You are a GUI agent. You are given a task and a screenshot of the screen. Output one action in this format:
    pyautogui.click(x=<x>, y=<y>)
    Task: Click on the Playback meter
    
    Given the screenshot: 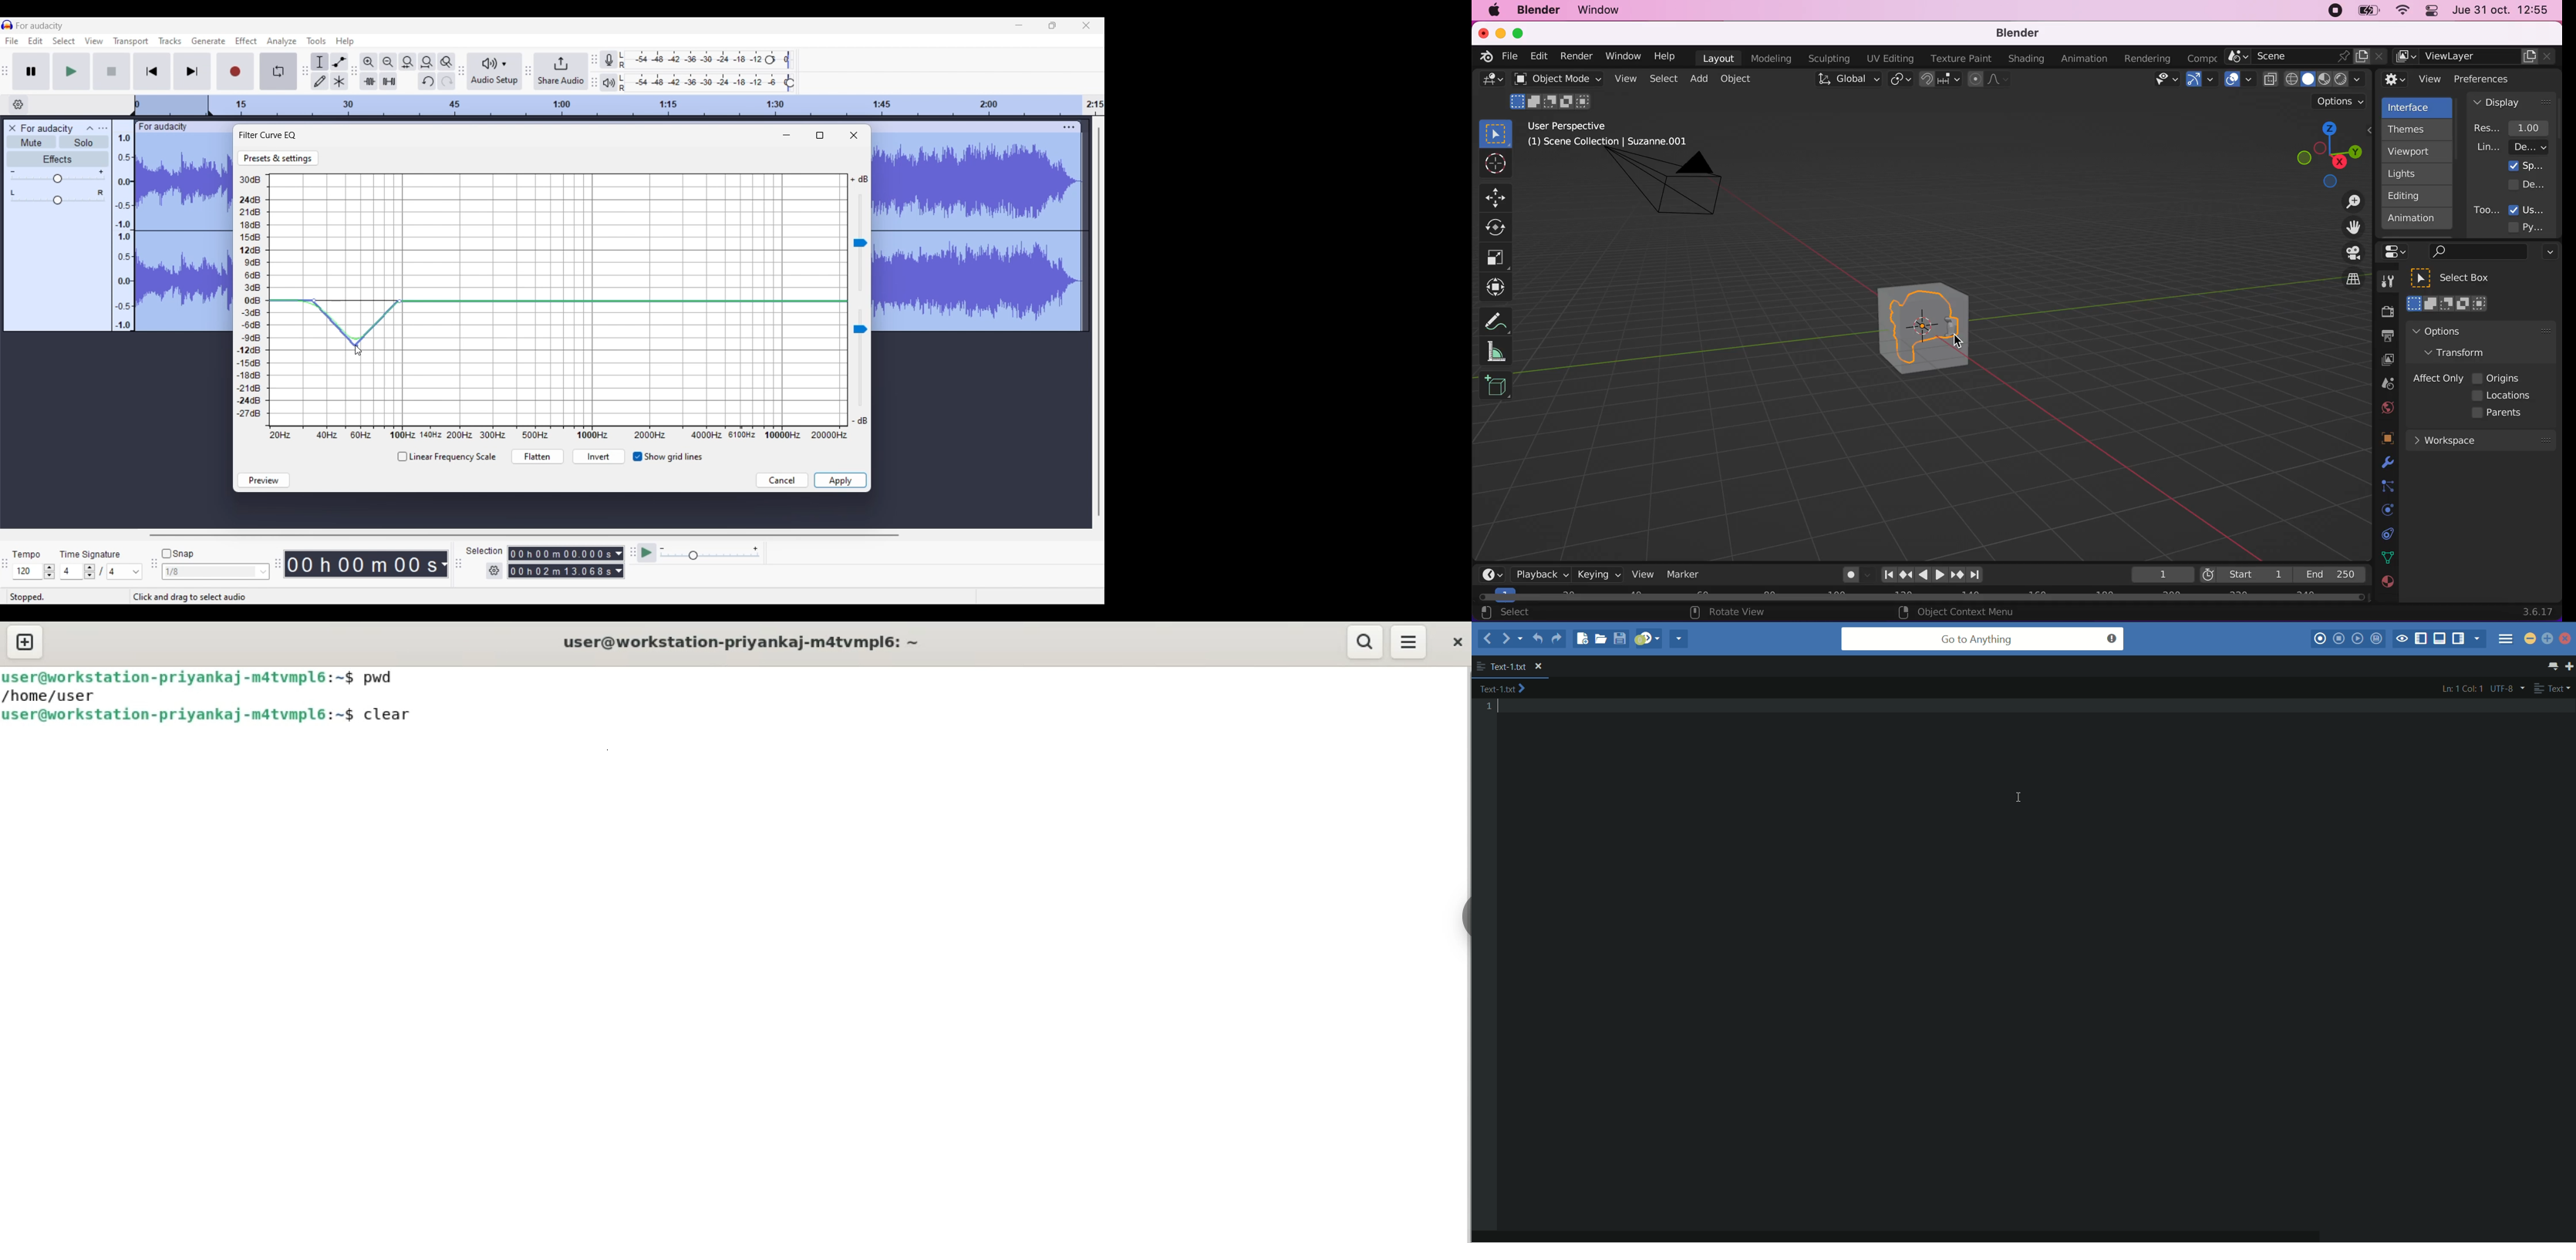 What is the action you would take?
    pyautogui.click(x=610, y=83)
    